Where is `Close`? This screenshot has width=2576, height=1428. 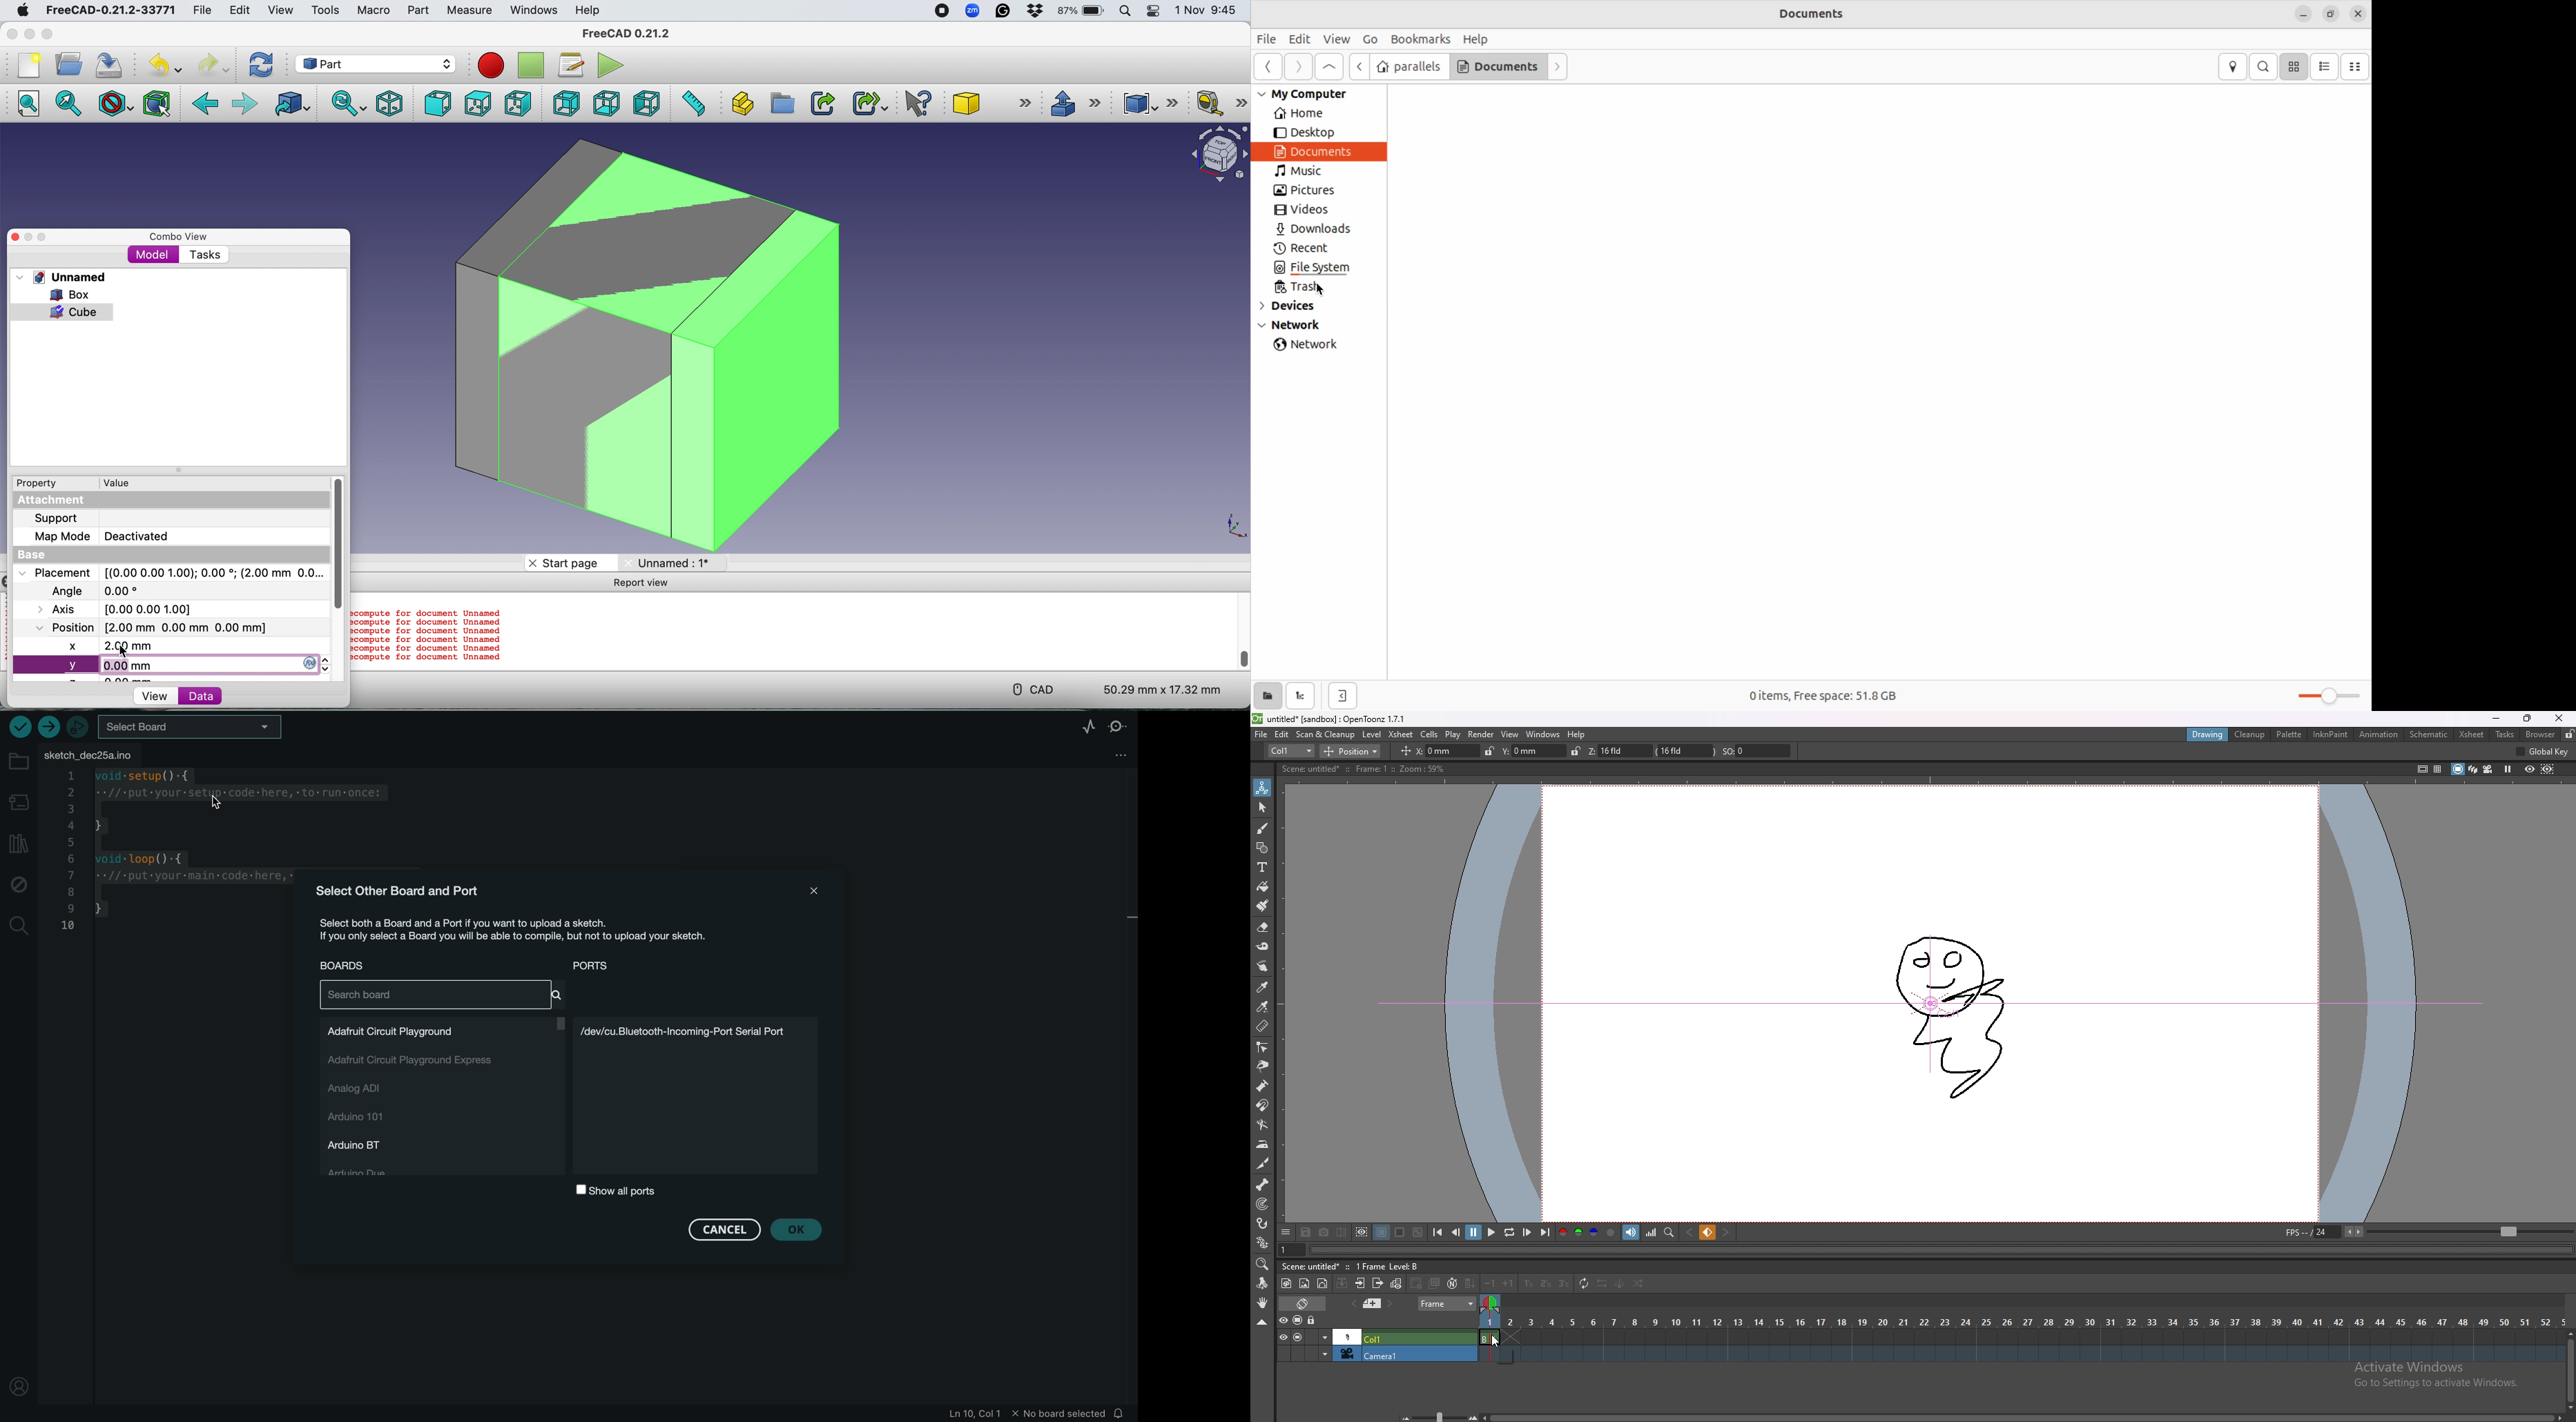
Close is located at coordinates (12, 33).